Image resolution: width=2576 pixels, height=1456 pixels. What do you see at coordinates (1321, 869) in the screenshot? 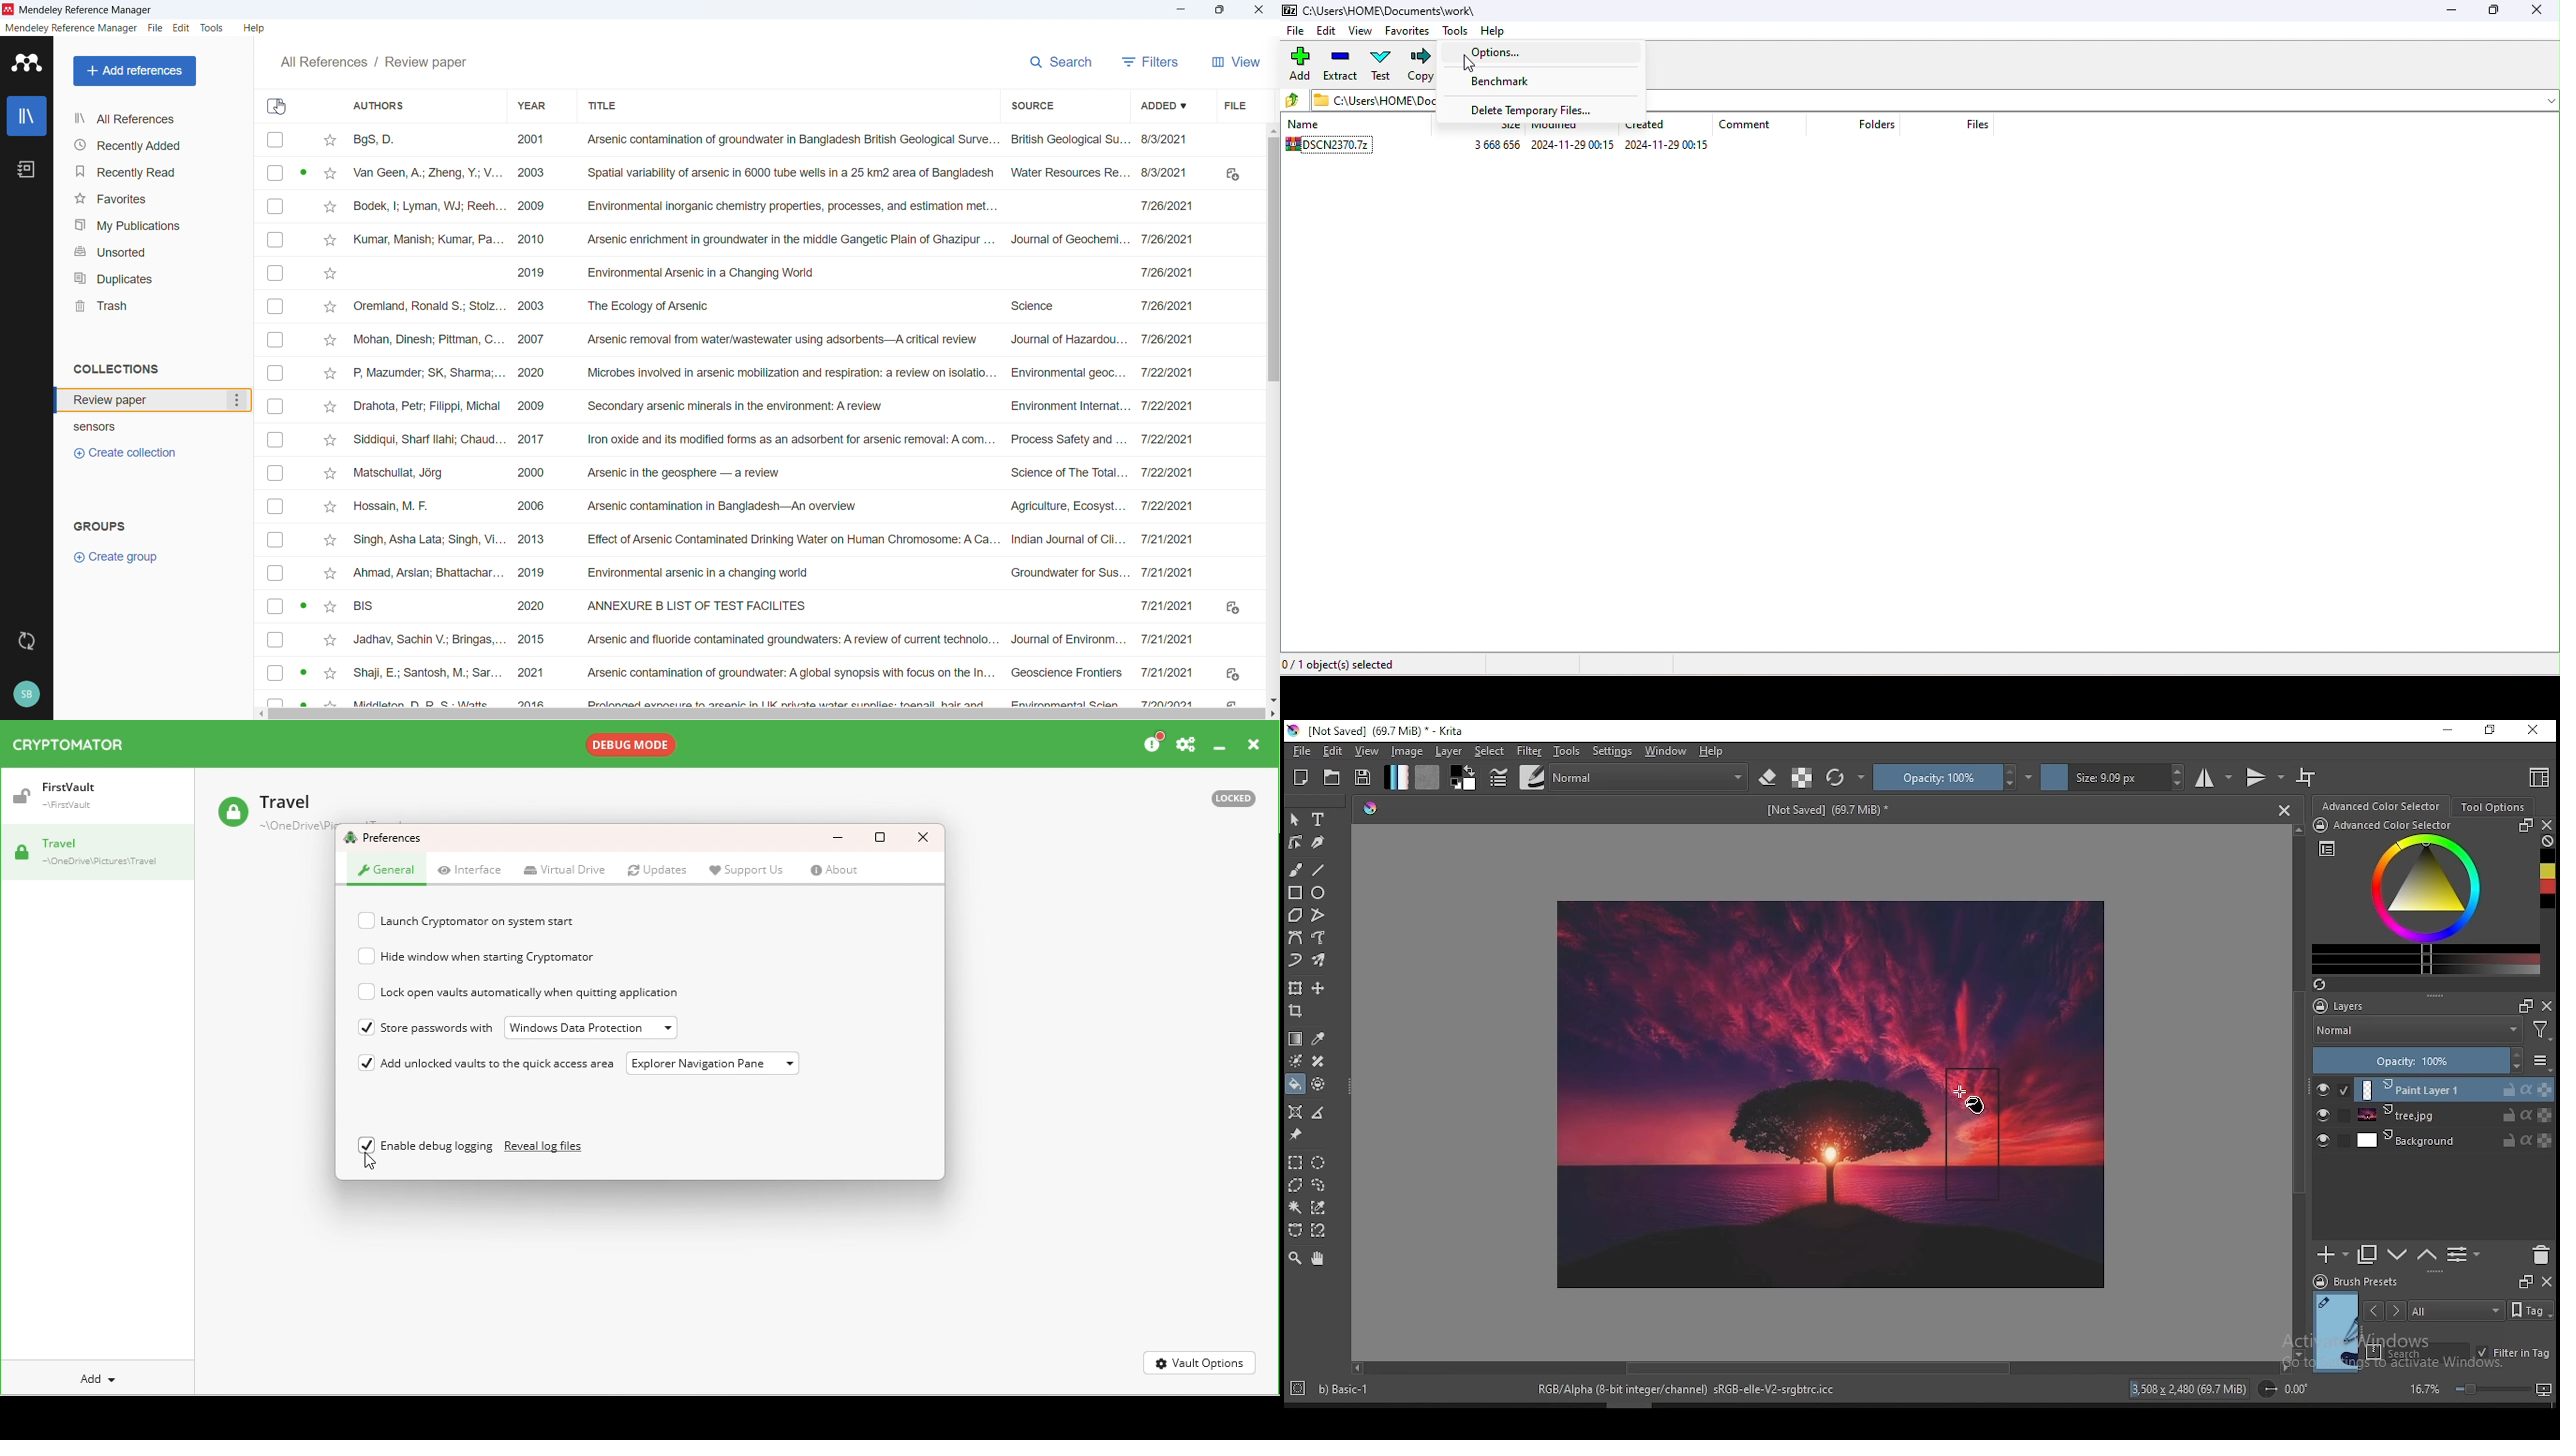
I see `line tool` at bounding box center [1321, 869].